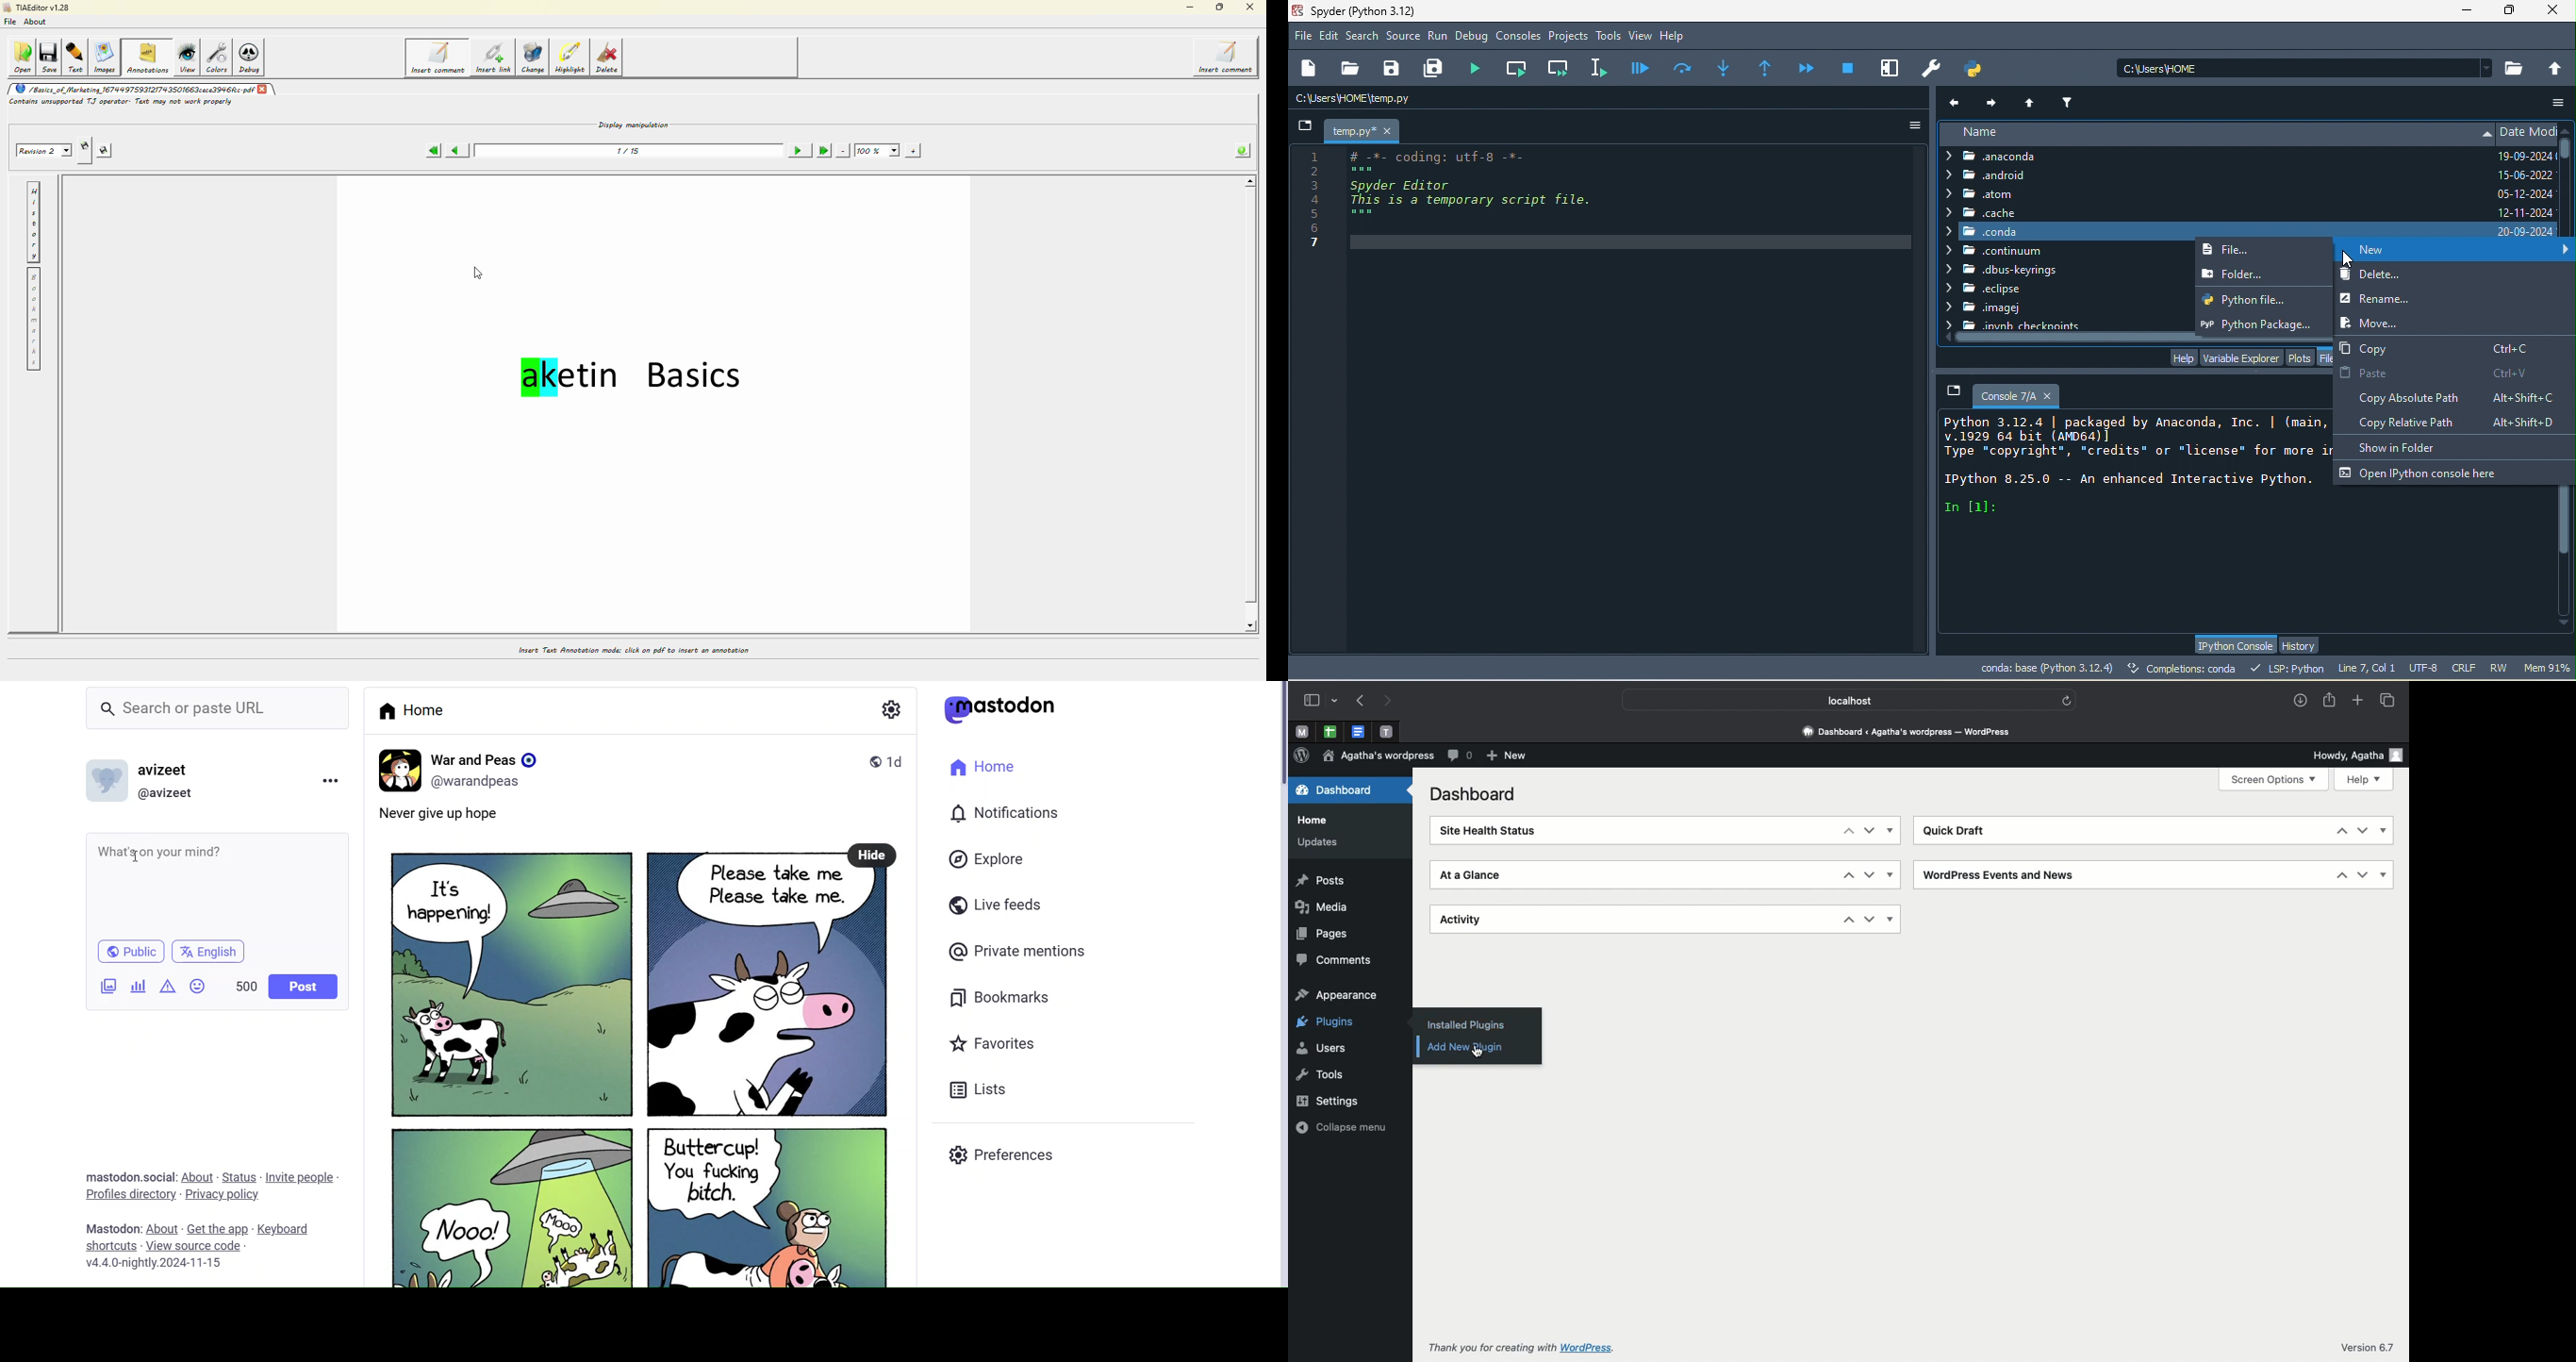 This screenshot has width=2576, height=1372. I want to click on Up, so click(2340, 829).